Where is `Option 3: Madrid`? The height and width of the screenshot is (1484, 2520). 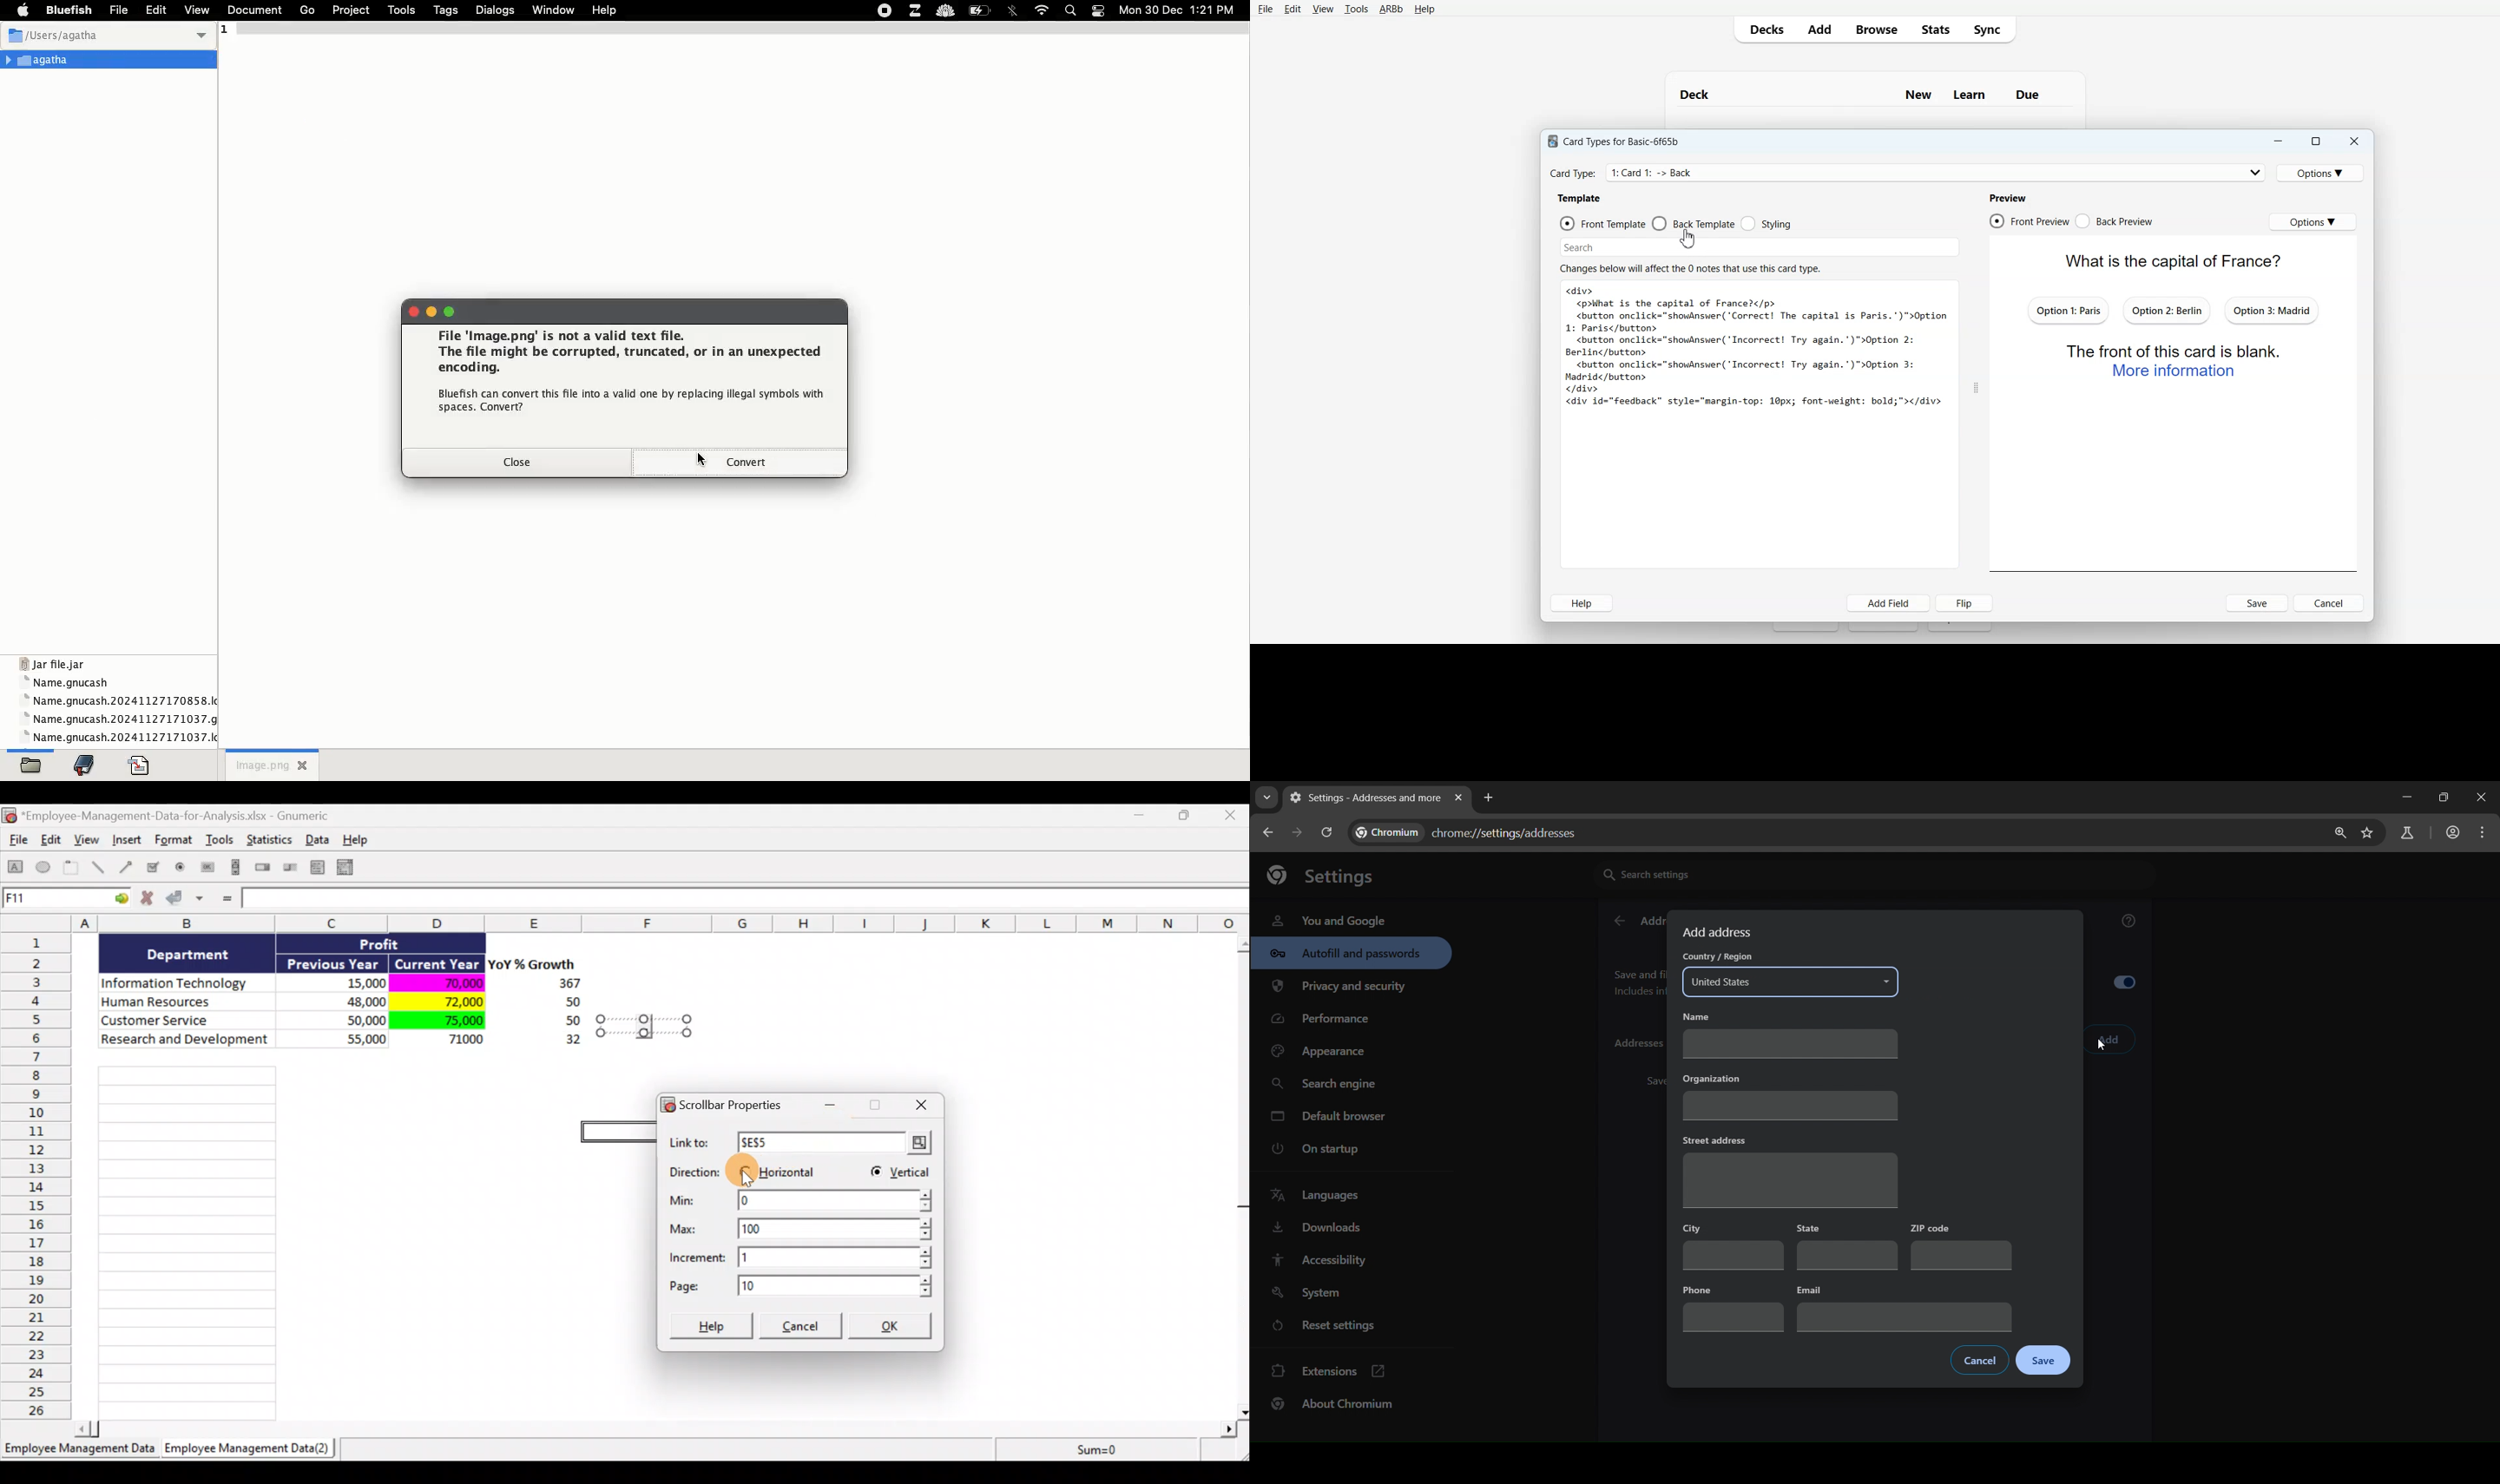 Option 3: Madrid is located at coordinates (2271, 310).